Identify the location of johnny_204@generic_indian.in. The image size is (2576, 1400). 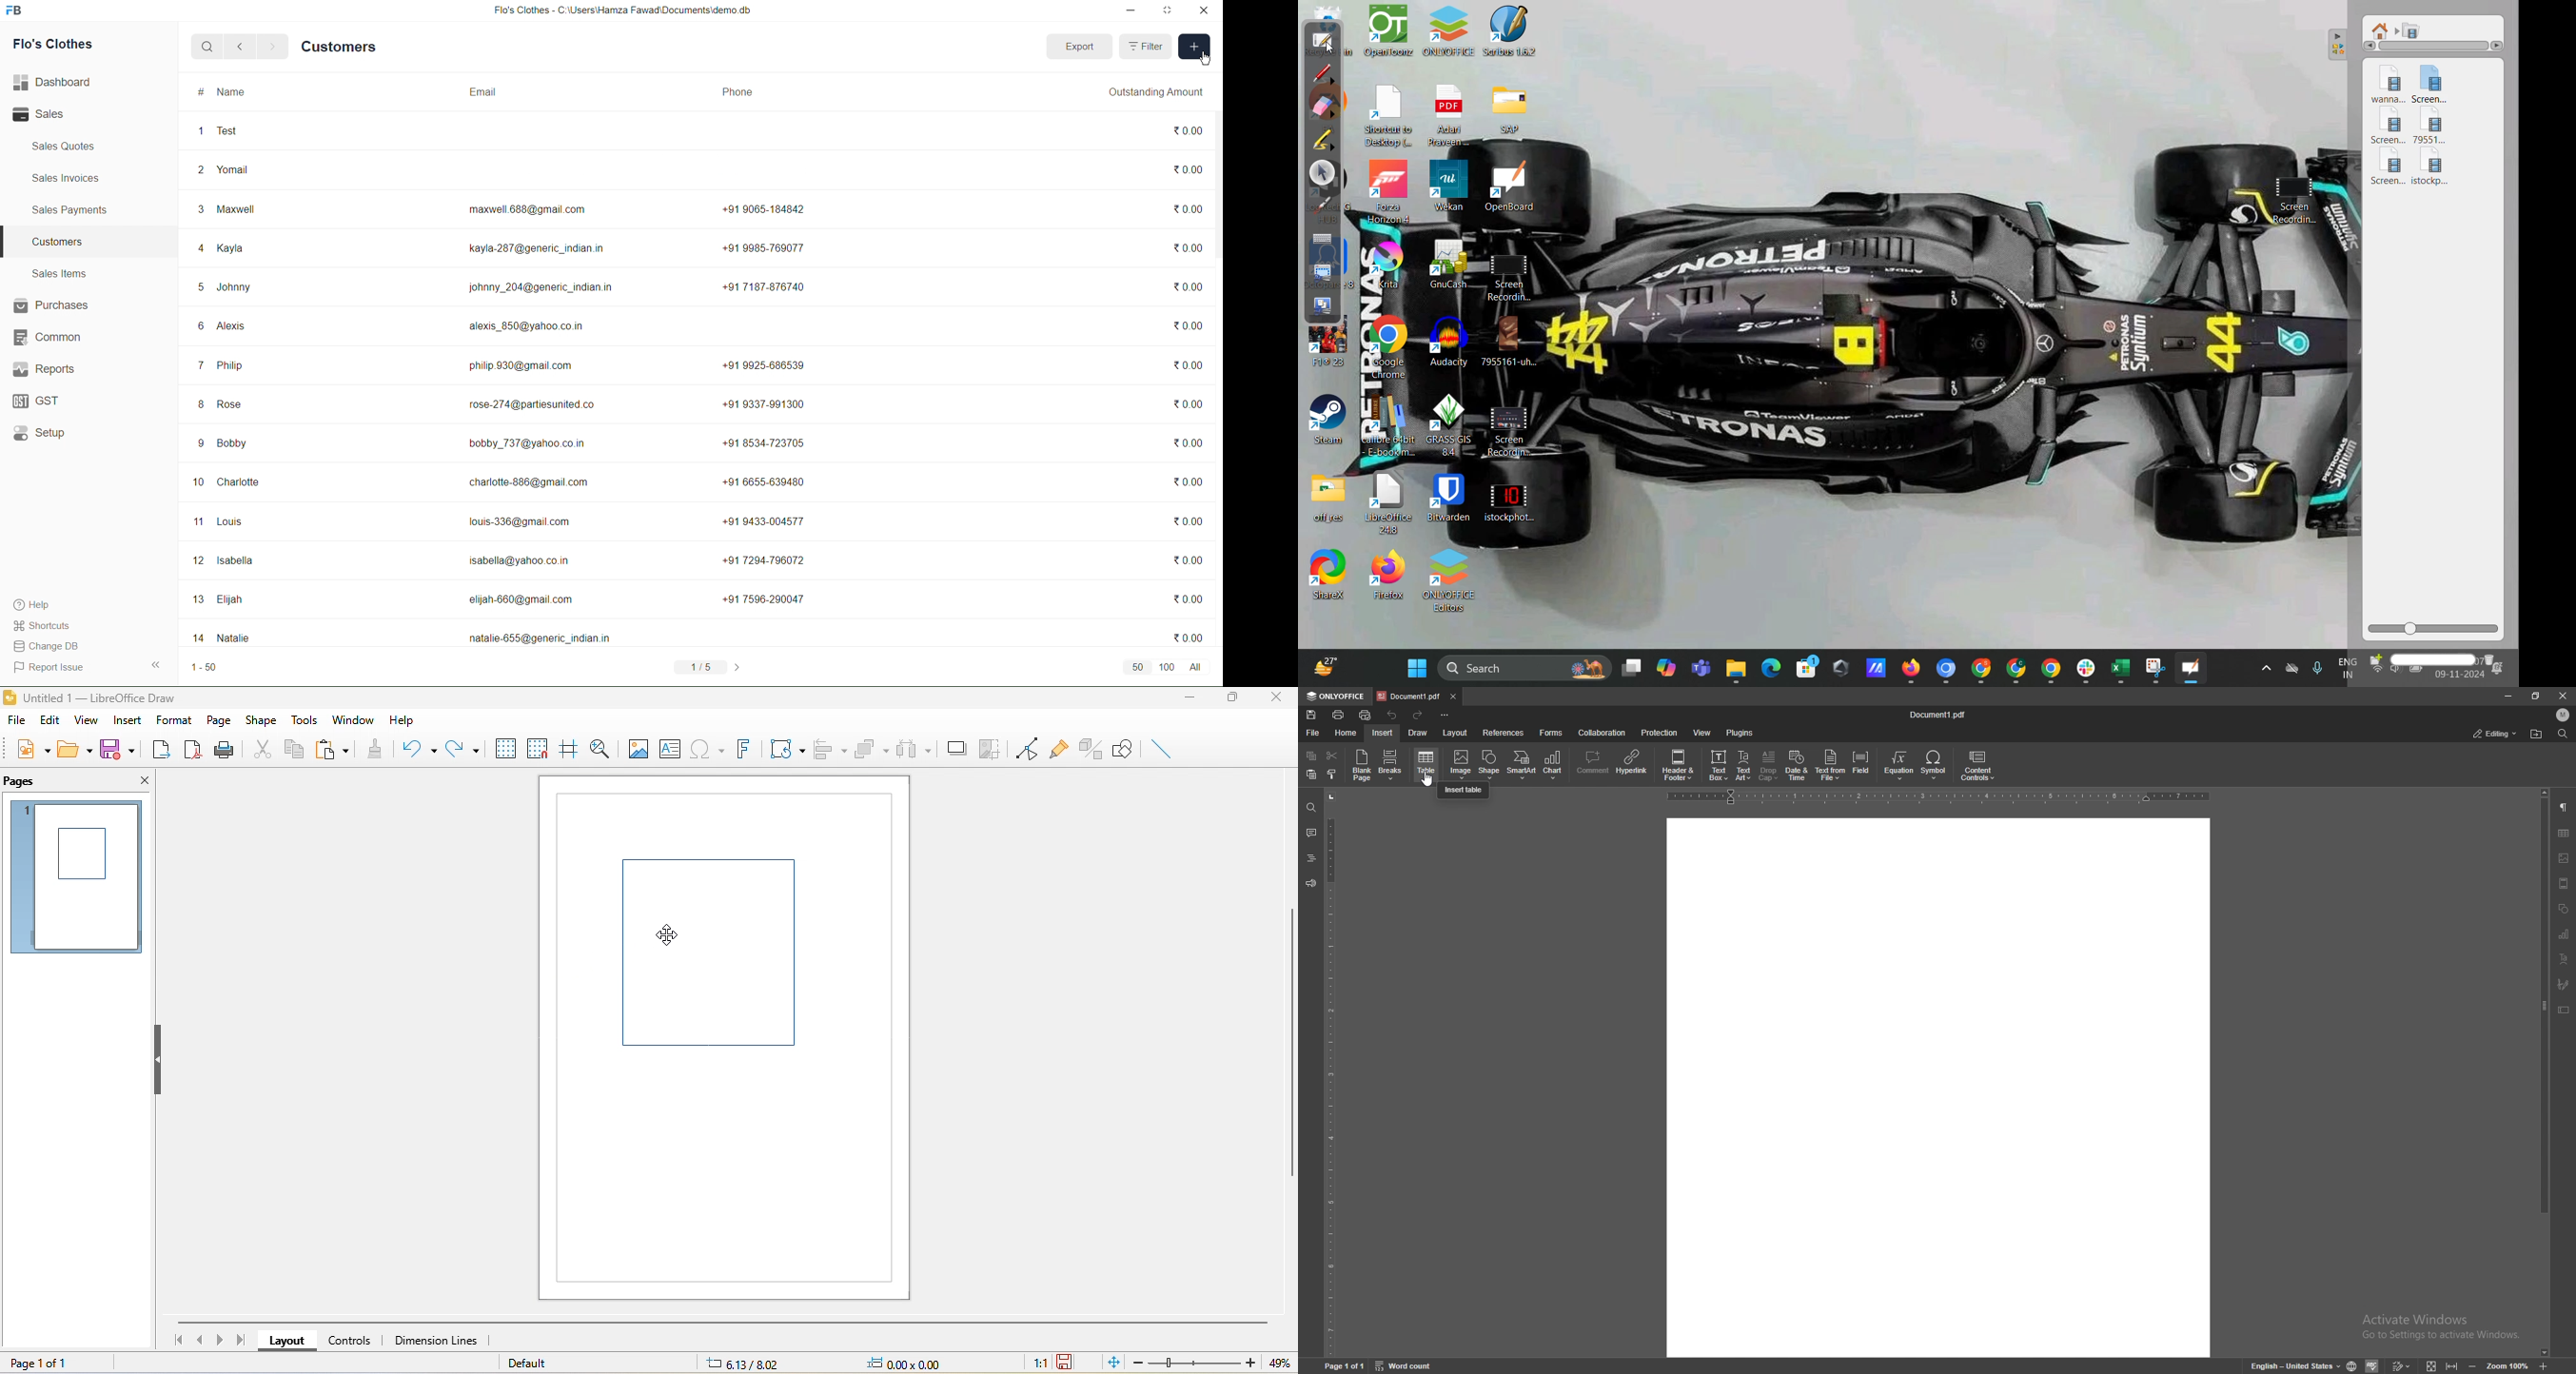
(543, 289).